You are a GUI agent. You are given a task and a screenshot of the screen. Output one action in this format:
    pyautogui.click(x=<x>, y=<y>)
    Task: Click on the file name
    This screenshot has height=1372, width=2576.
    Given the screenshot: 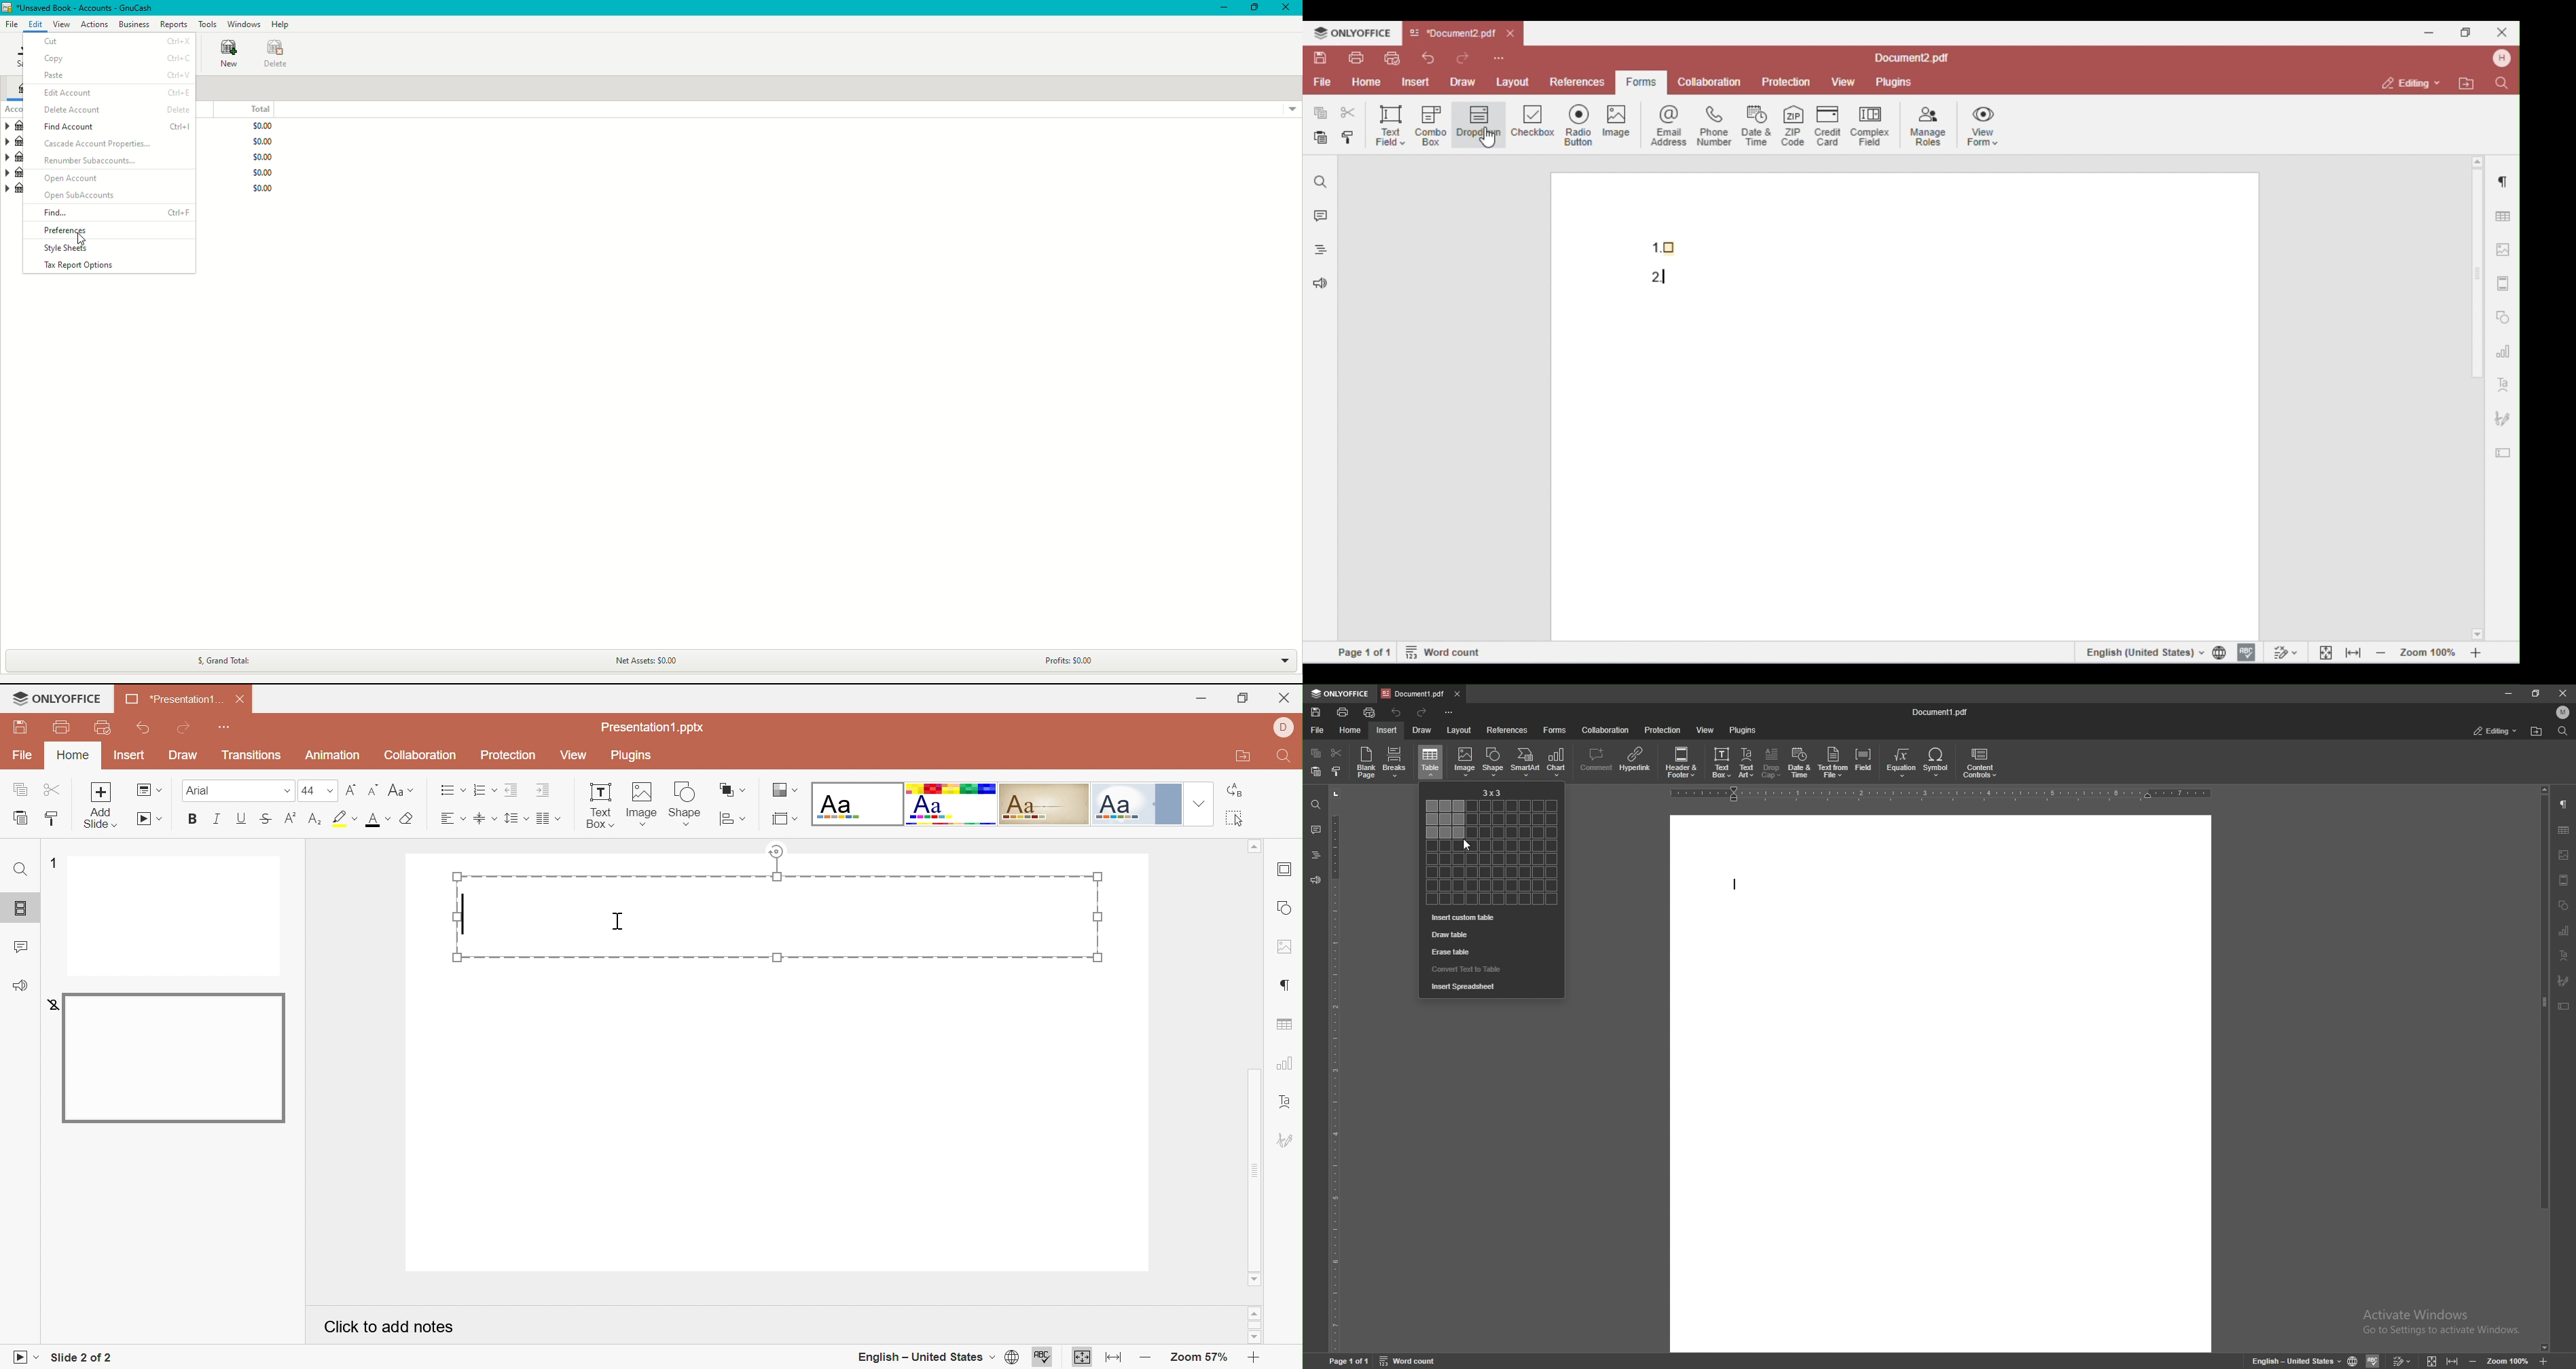 What is the action you would take?
    pyautogui.click(x=1941, y=712)
    